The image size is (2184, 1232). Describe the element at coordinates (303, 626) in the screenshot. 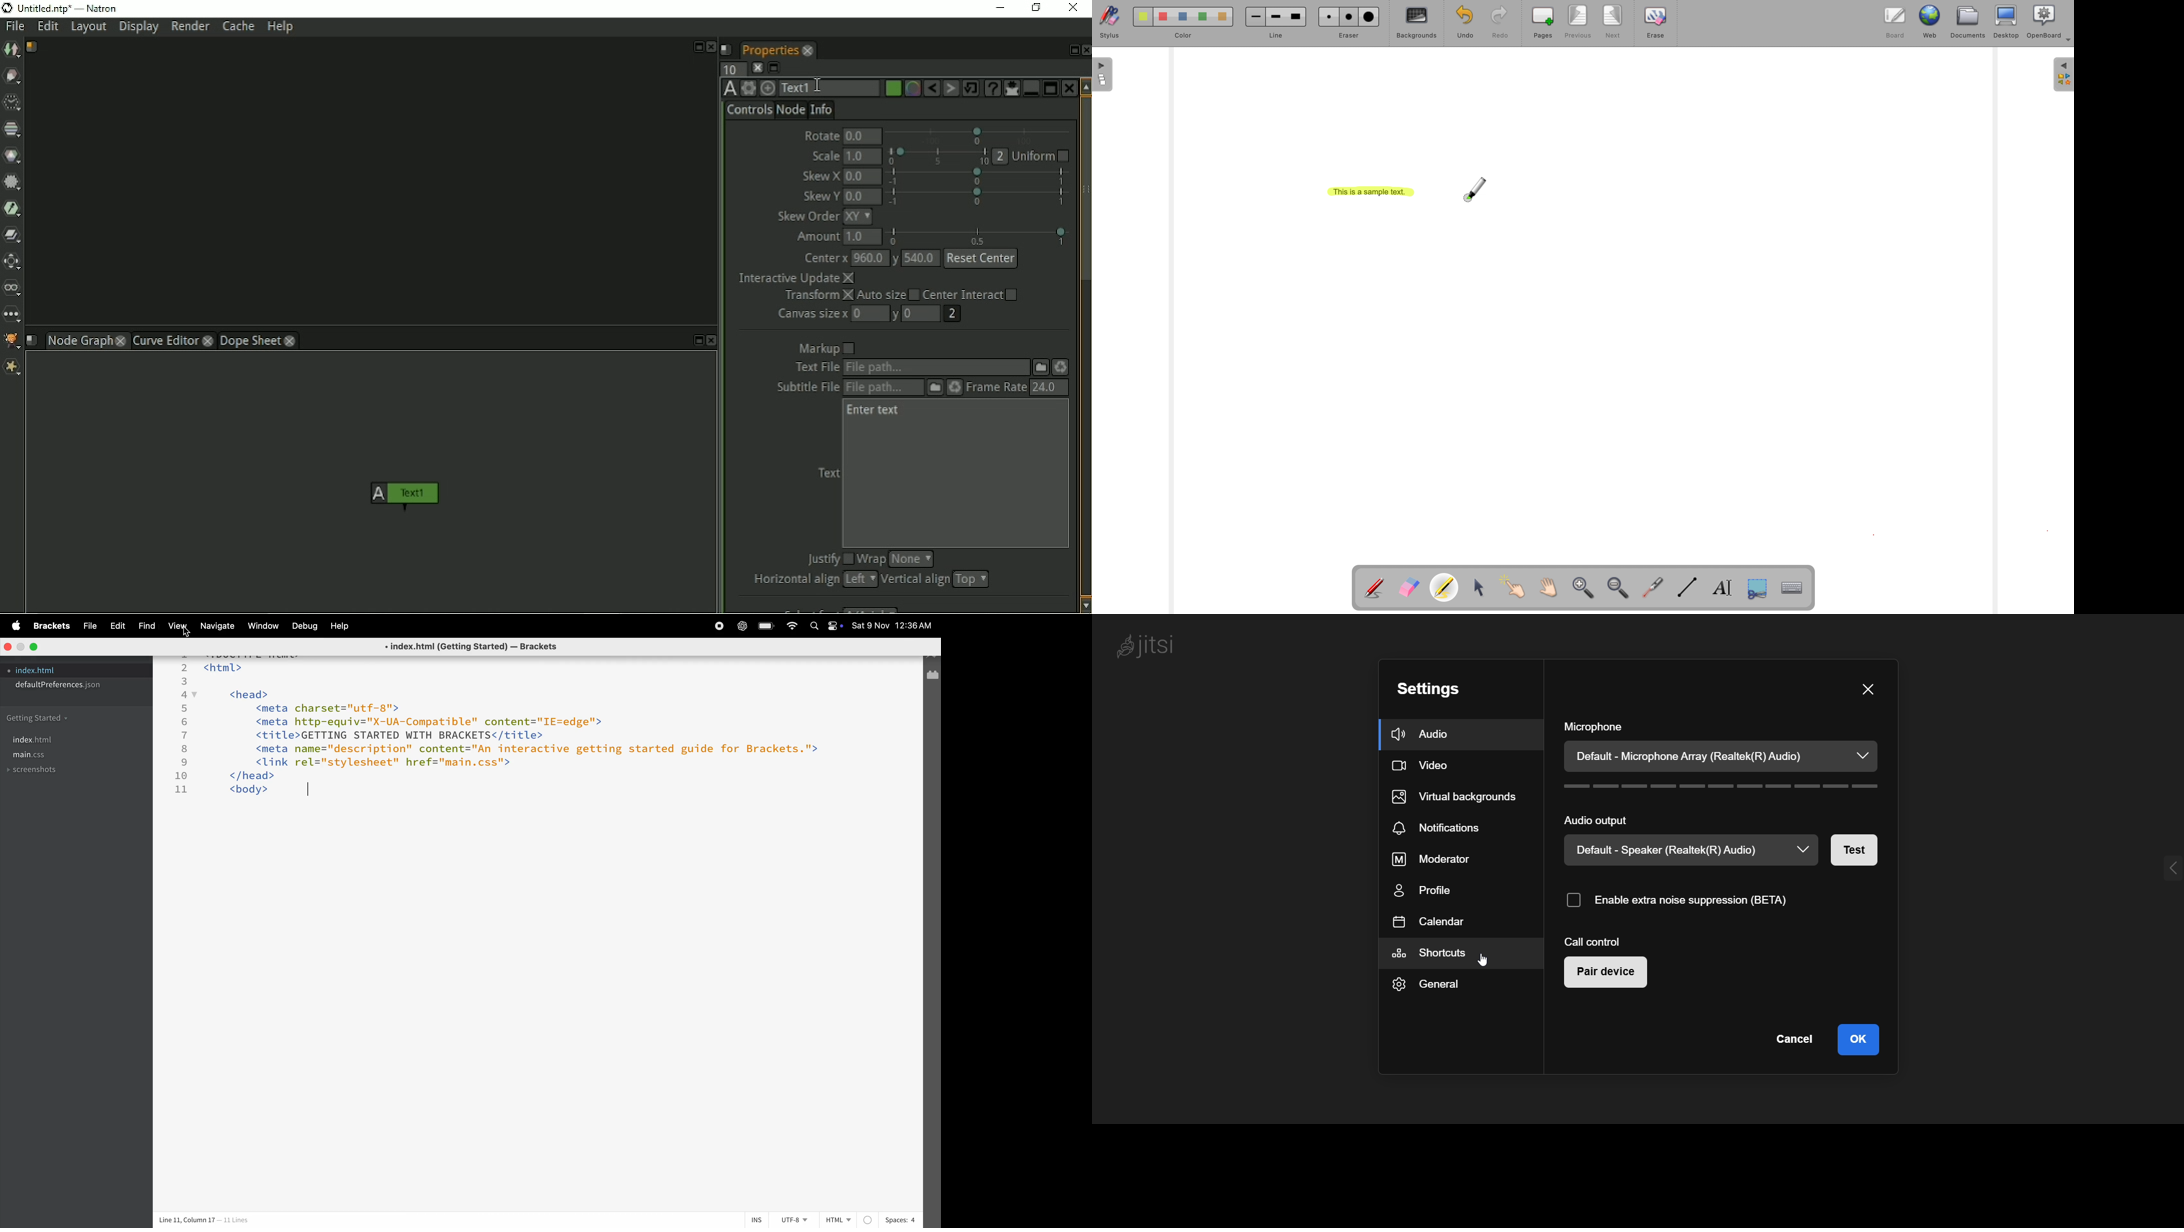

I see `debug` at that location.